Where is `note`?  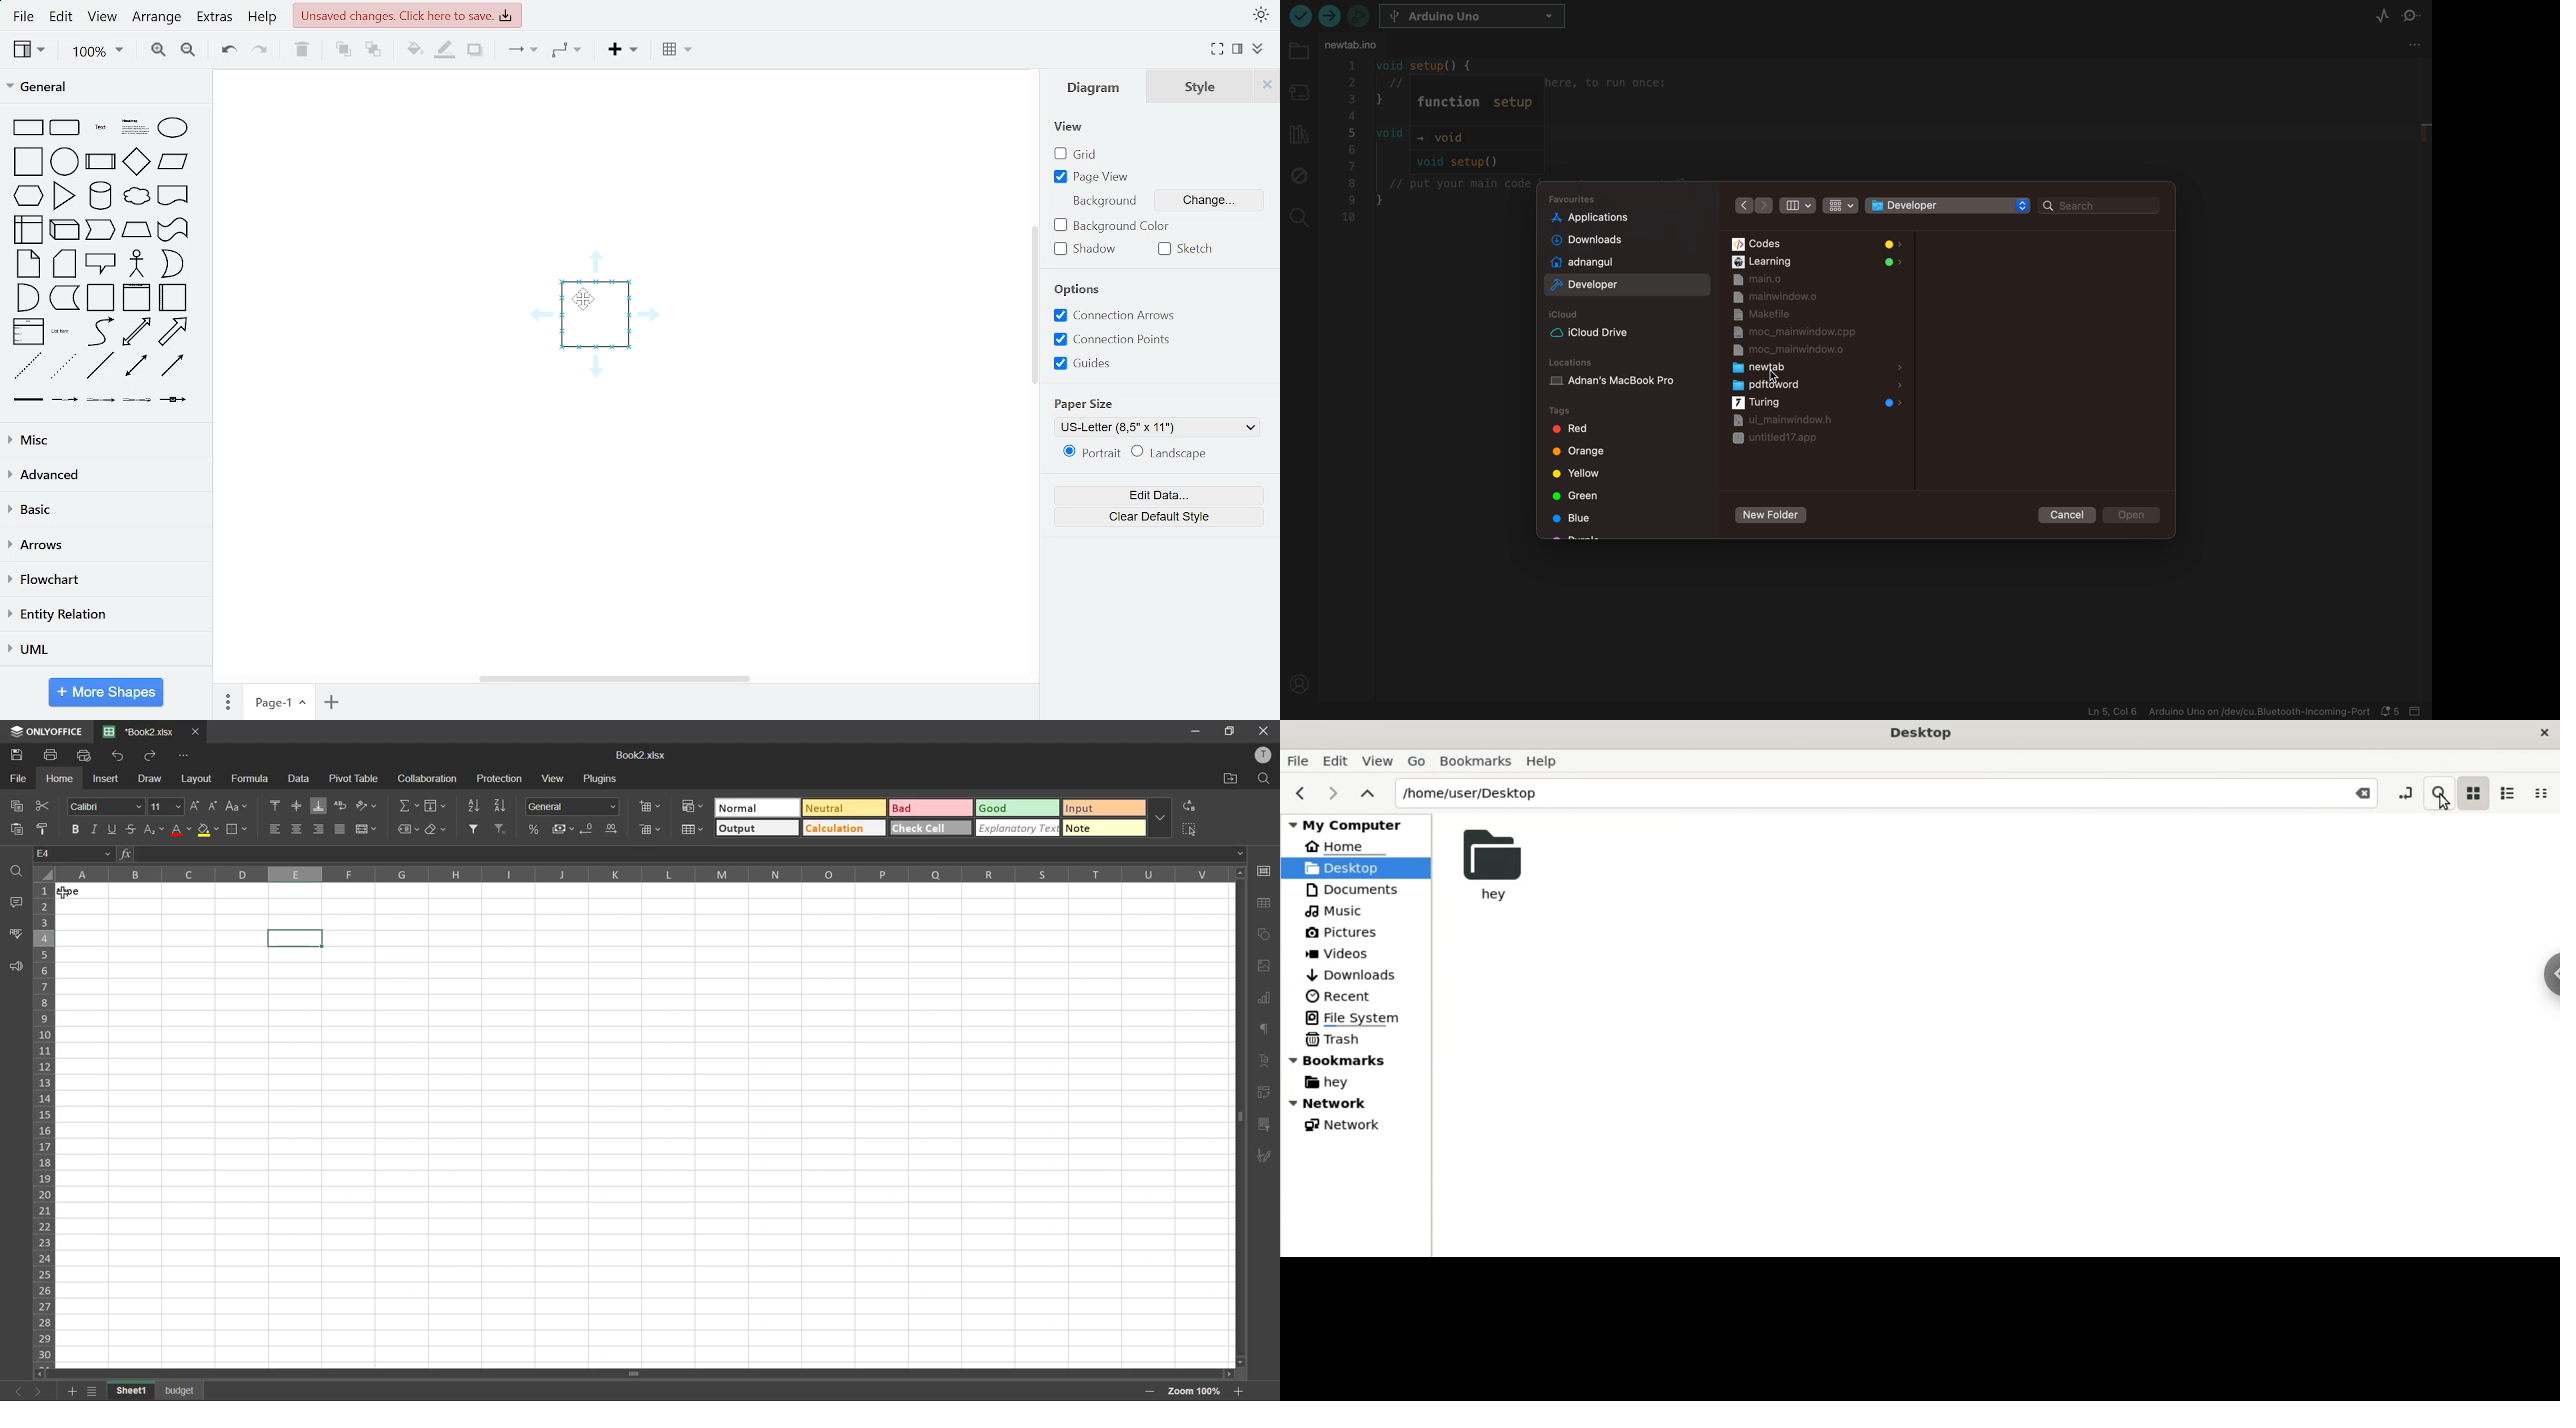 note is located at coordinates (1104, 828).